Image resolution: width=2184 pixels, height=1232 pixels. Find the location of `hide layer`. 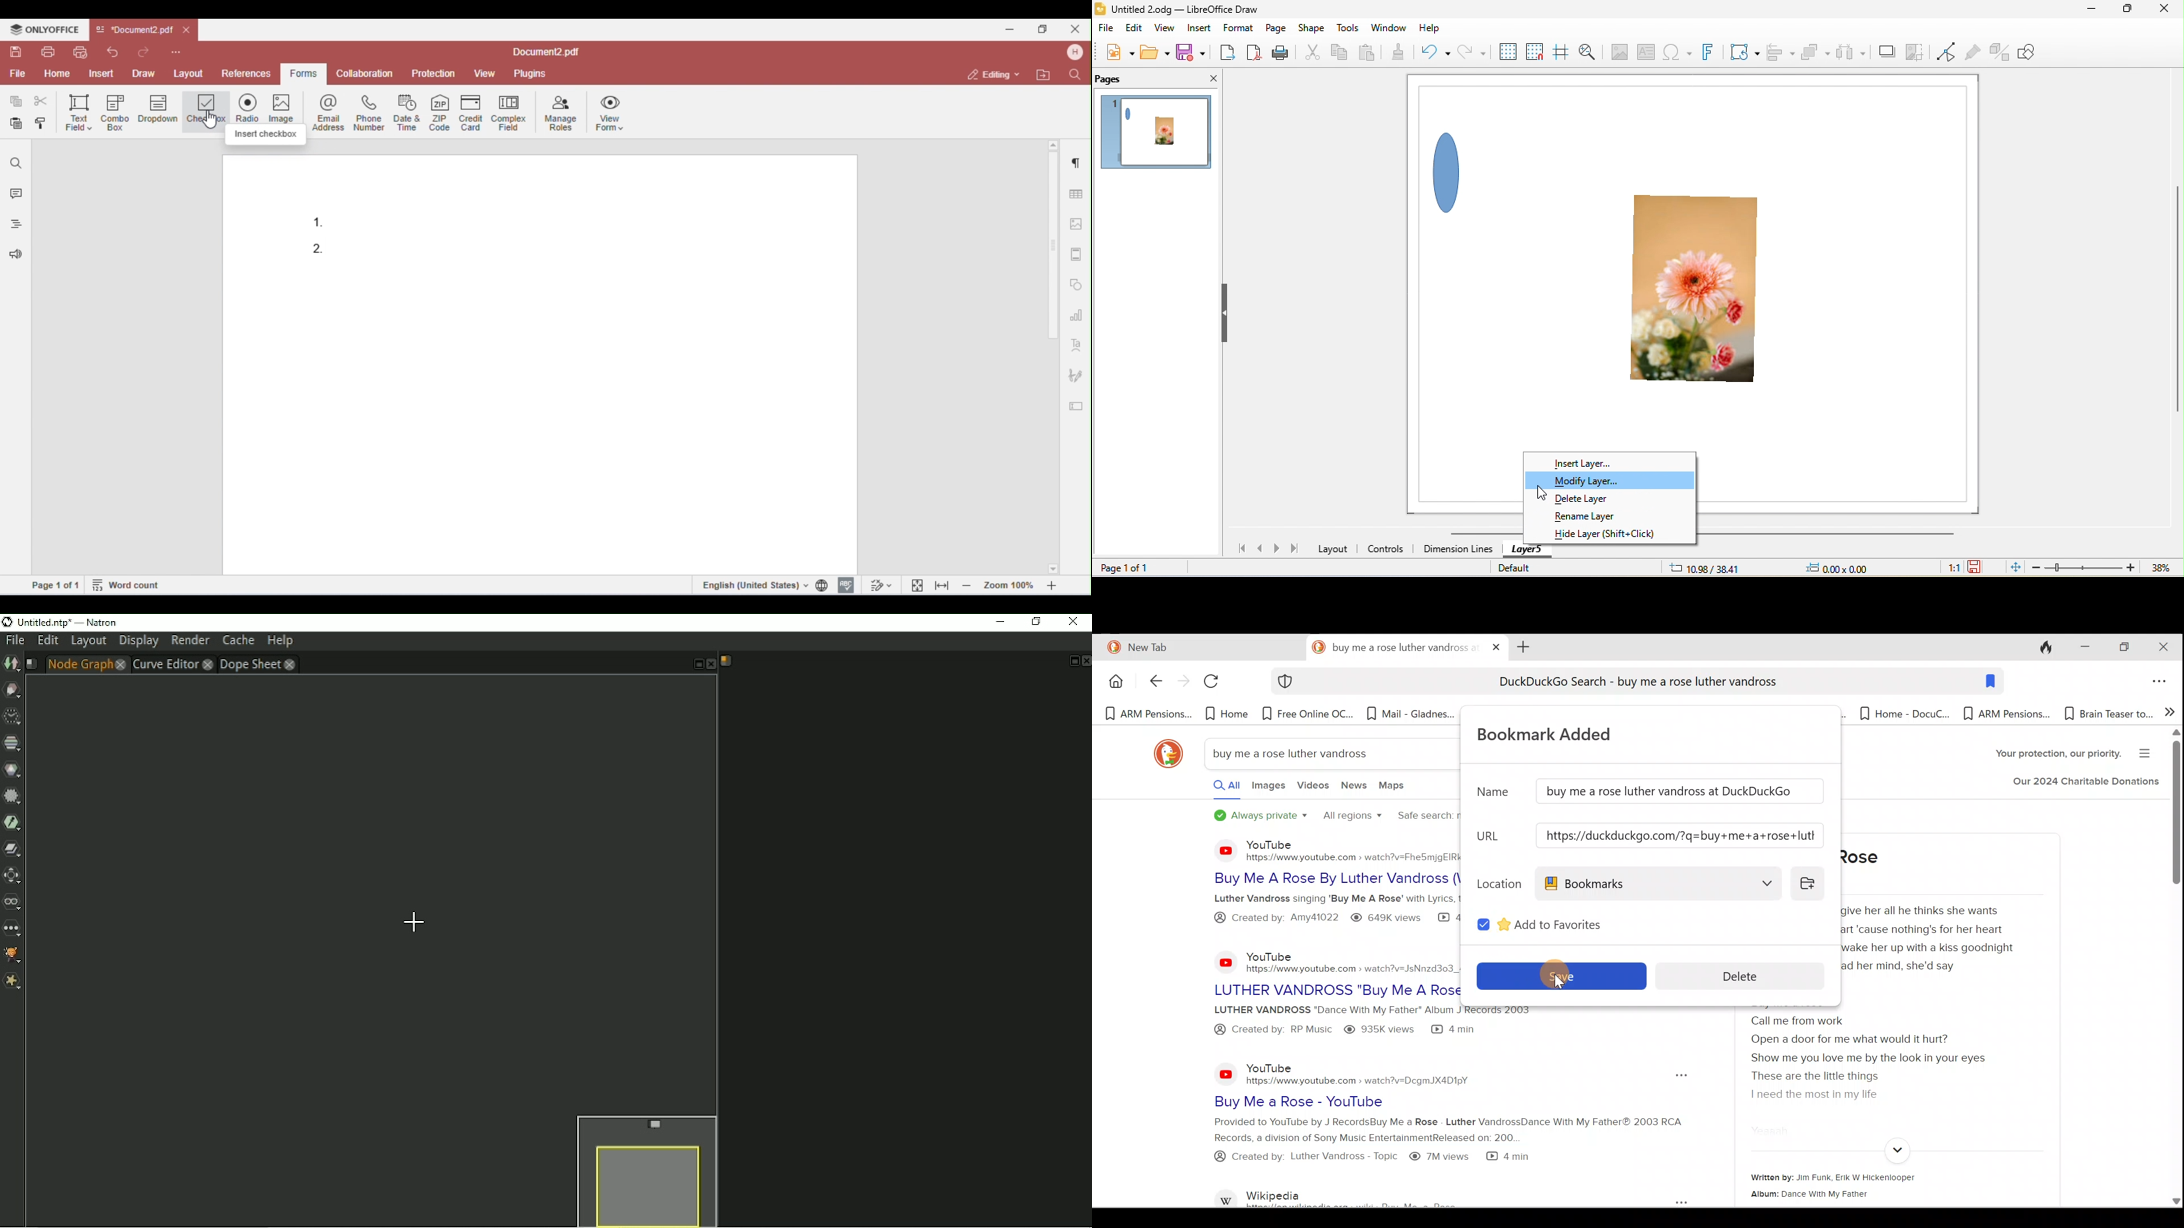

hide layer is located at coordinates (1605, 534).